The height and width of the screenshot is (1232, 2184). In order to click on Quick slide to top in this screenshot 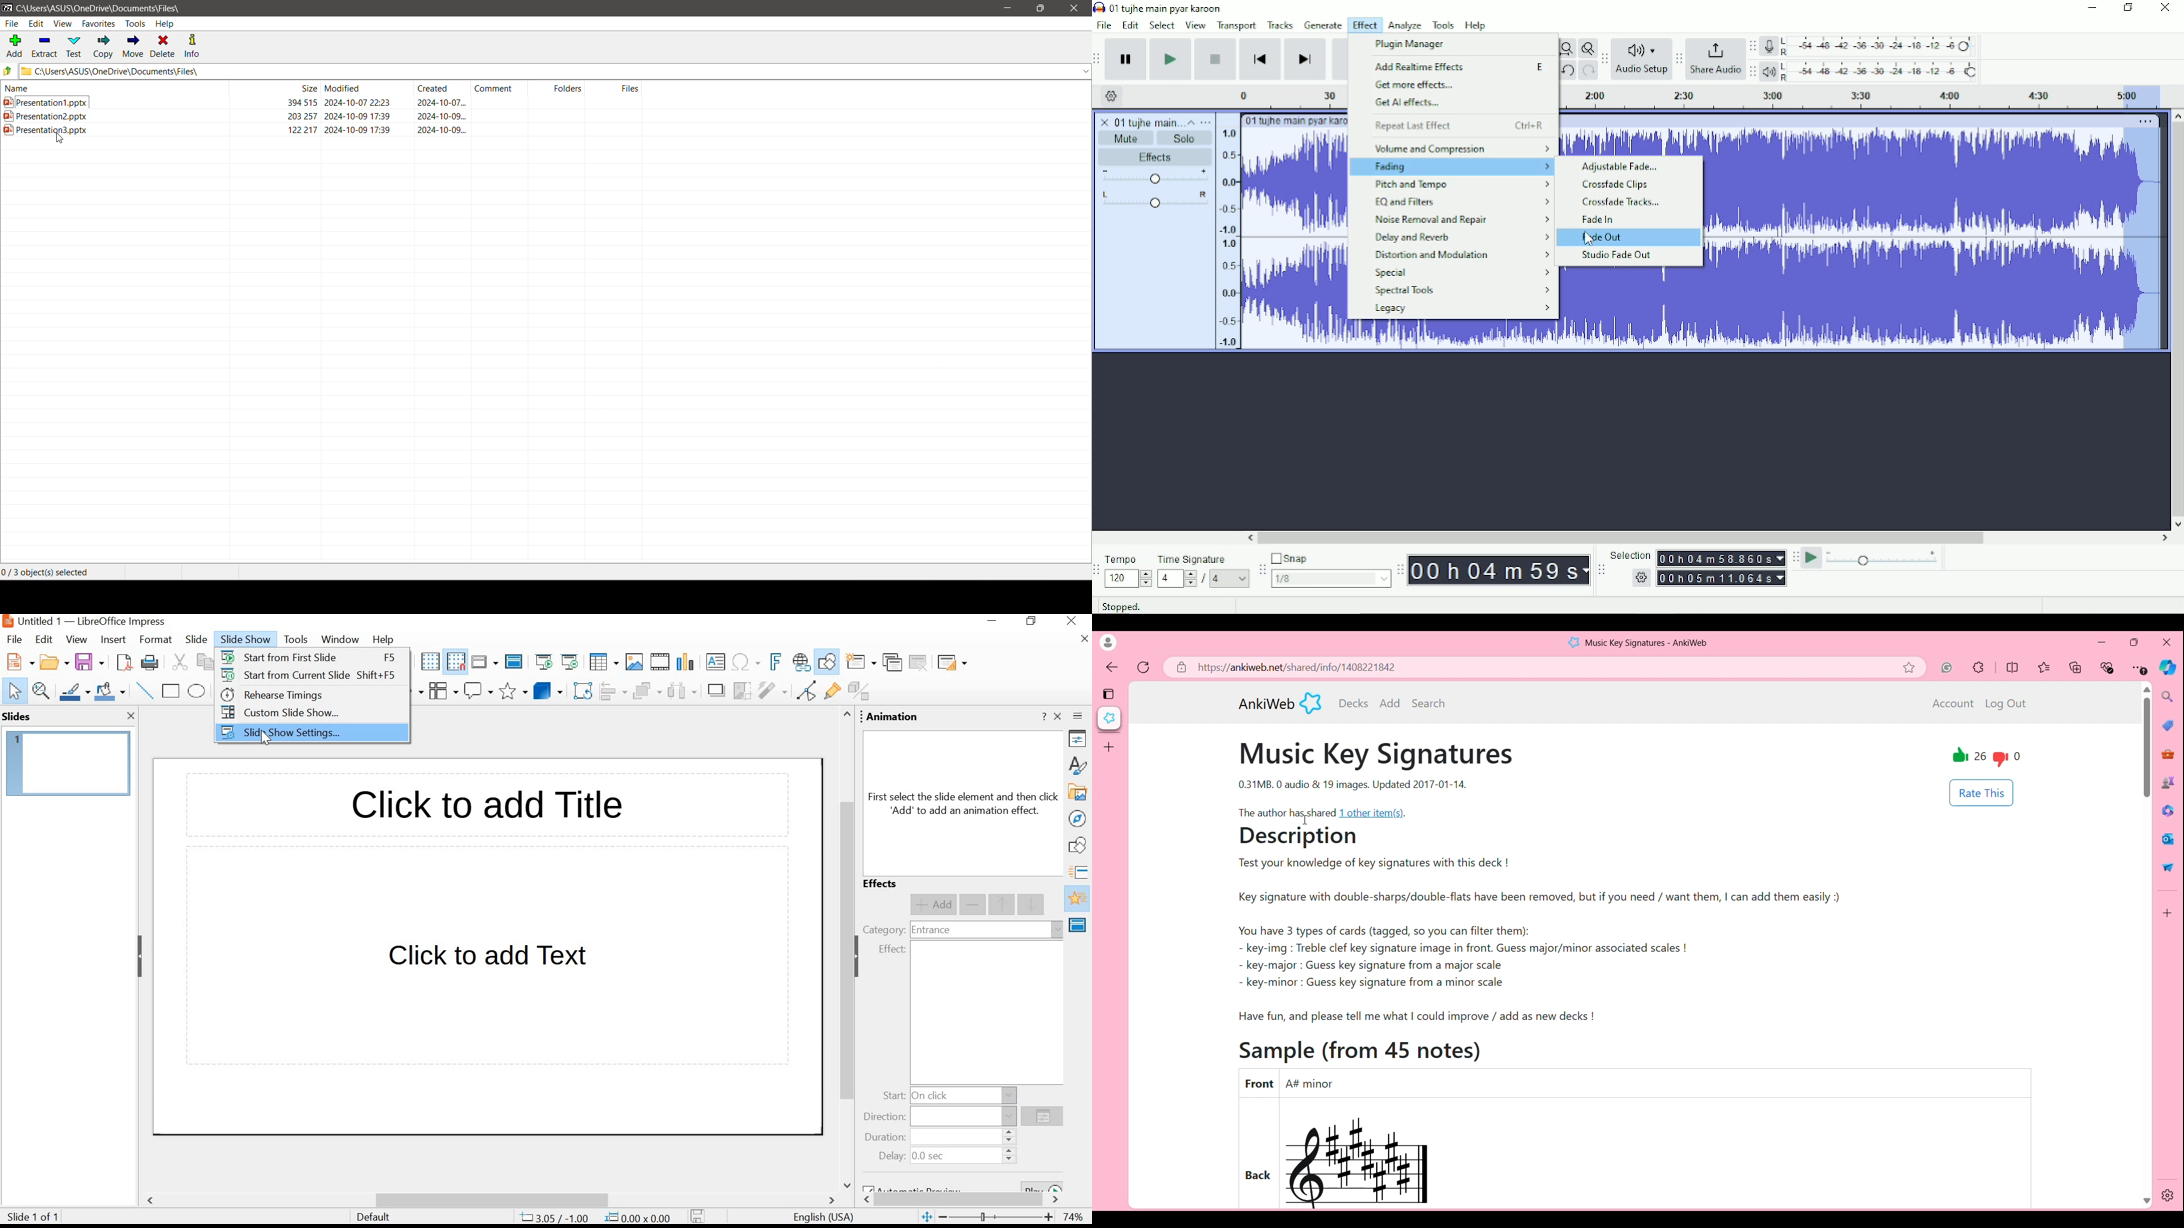, I will do `click(2147, 690)`.